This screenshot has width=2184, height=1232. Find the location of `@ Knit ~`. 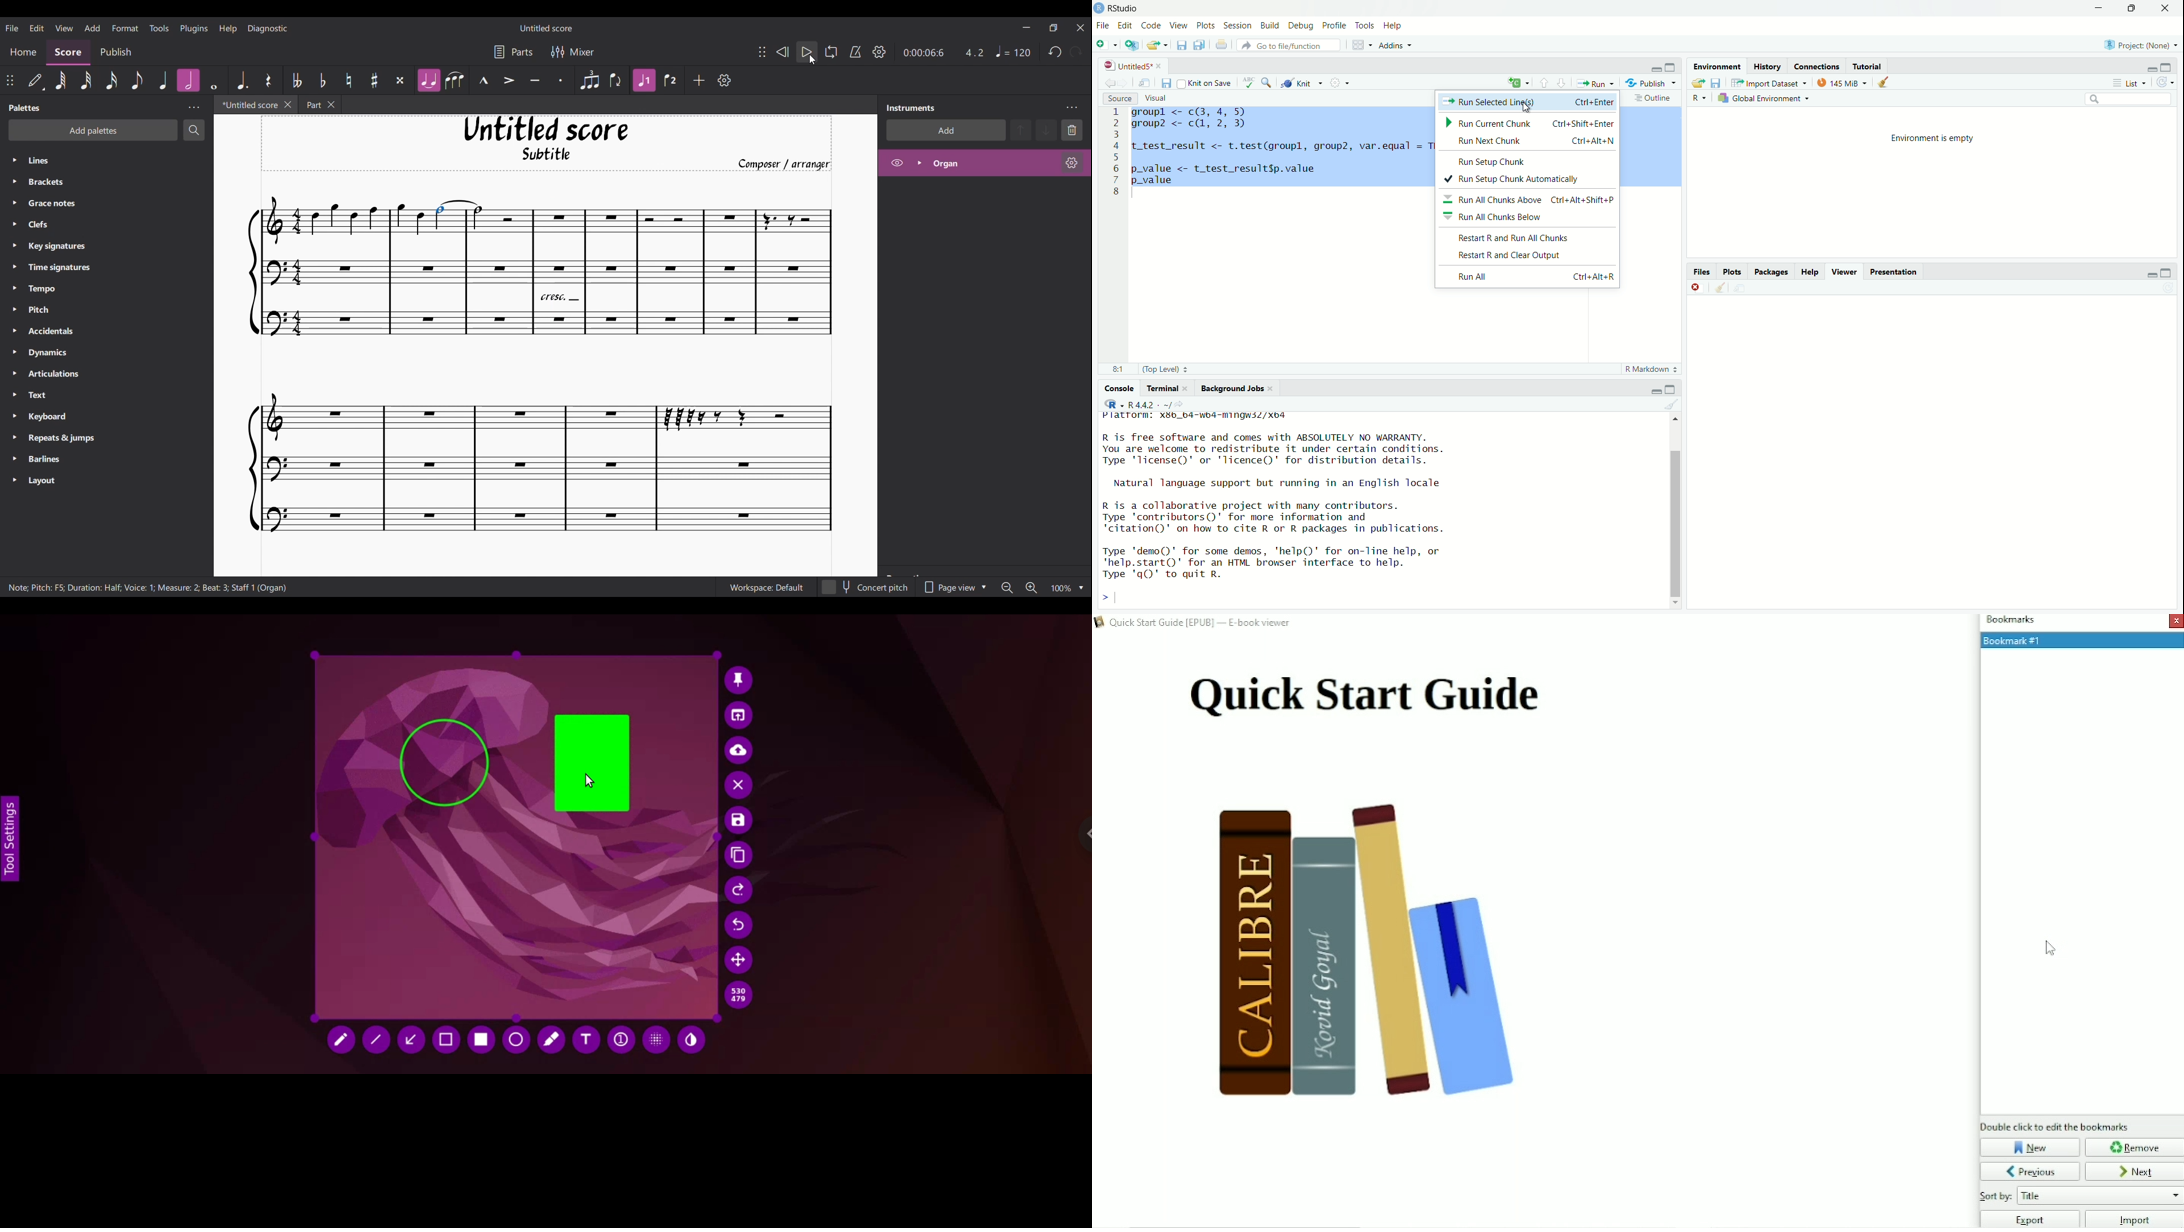

@ Knit ~ is located at coordinates (1300, 83).